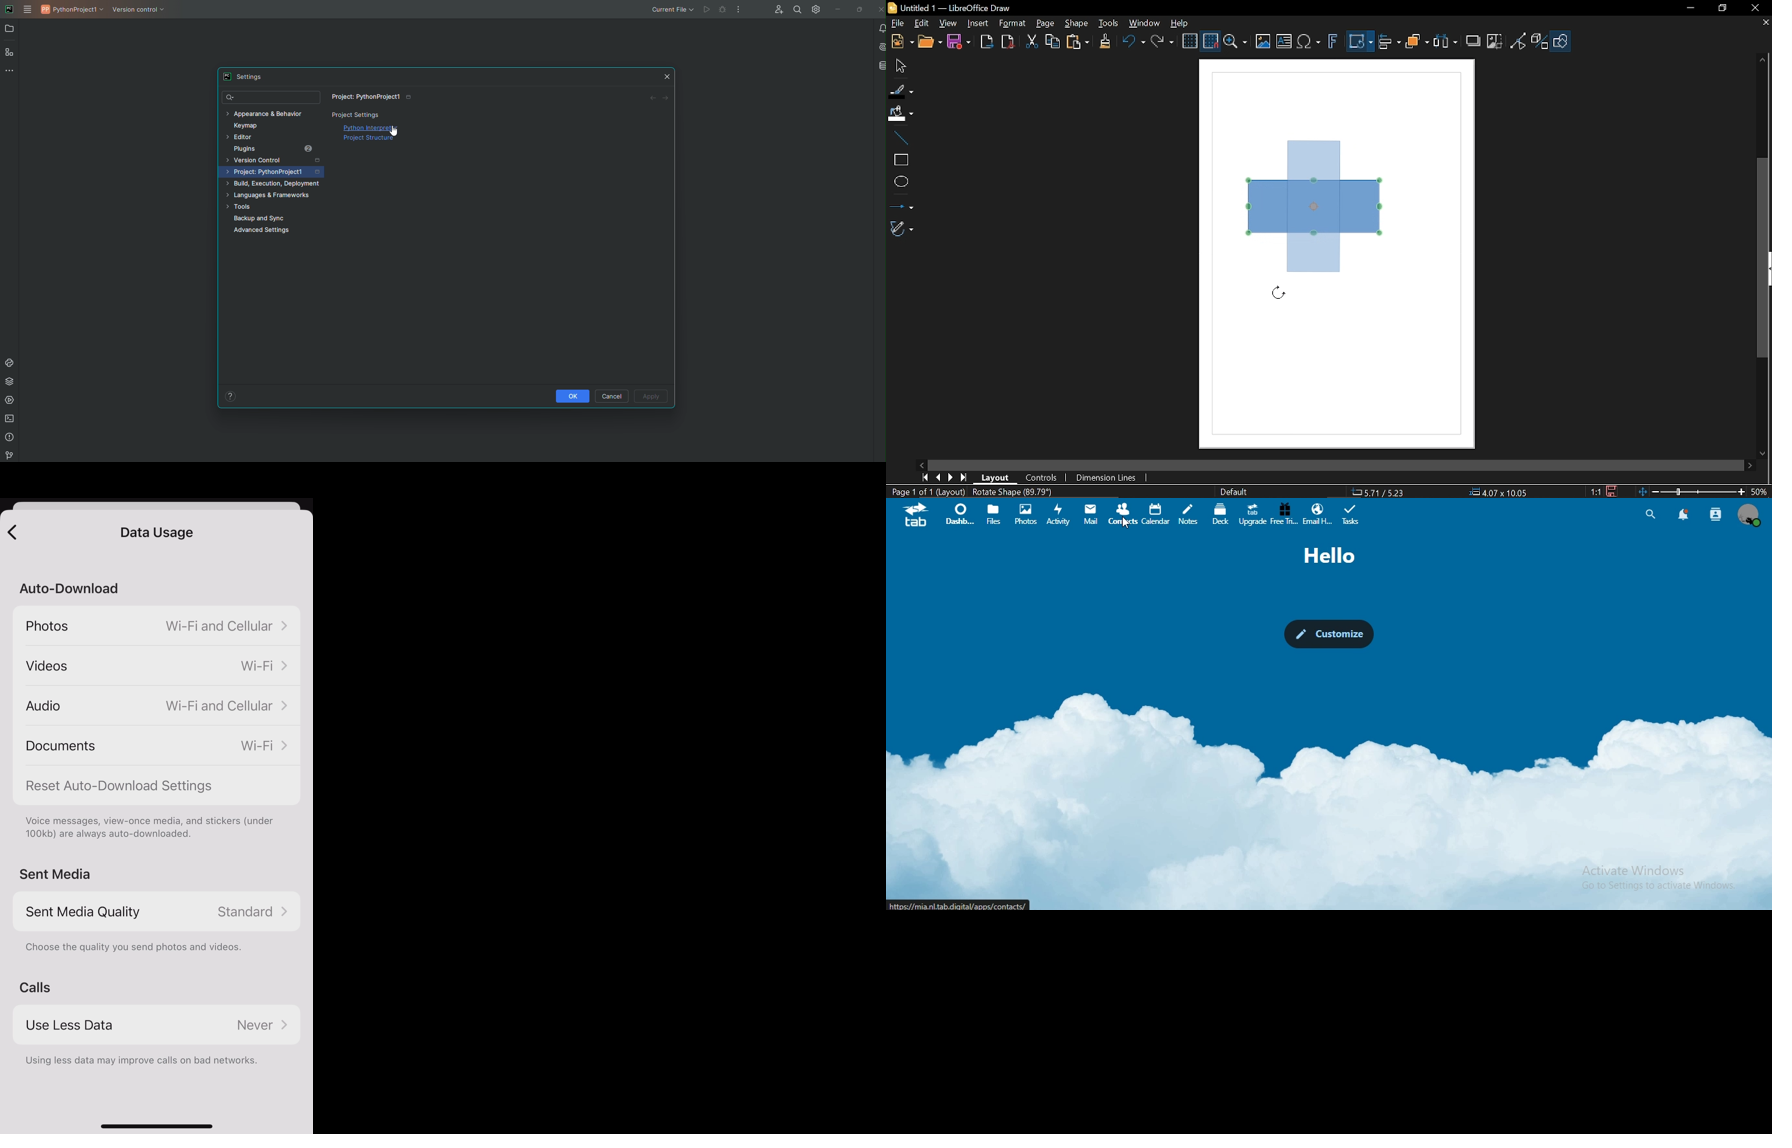 Image resolution: width=1792 pixels, height=1148 pixels. Describe the element at coordinates (370, 141) in the screenshot. I see `Structure` at that location.